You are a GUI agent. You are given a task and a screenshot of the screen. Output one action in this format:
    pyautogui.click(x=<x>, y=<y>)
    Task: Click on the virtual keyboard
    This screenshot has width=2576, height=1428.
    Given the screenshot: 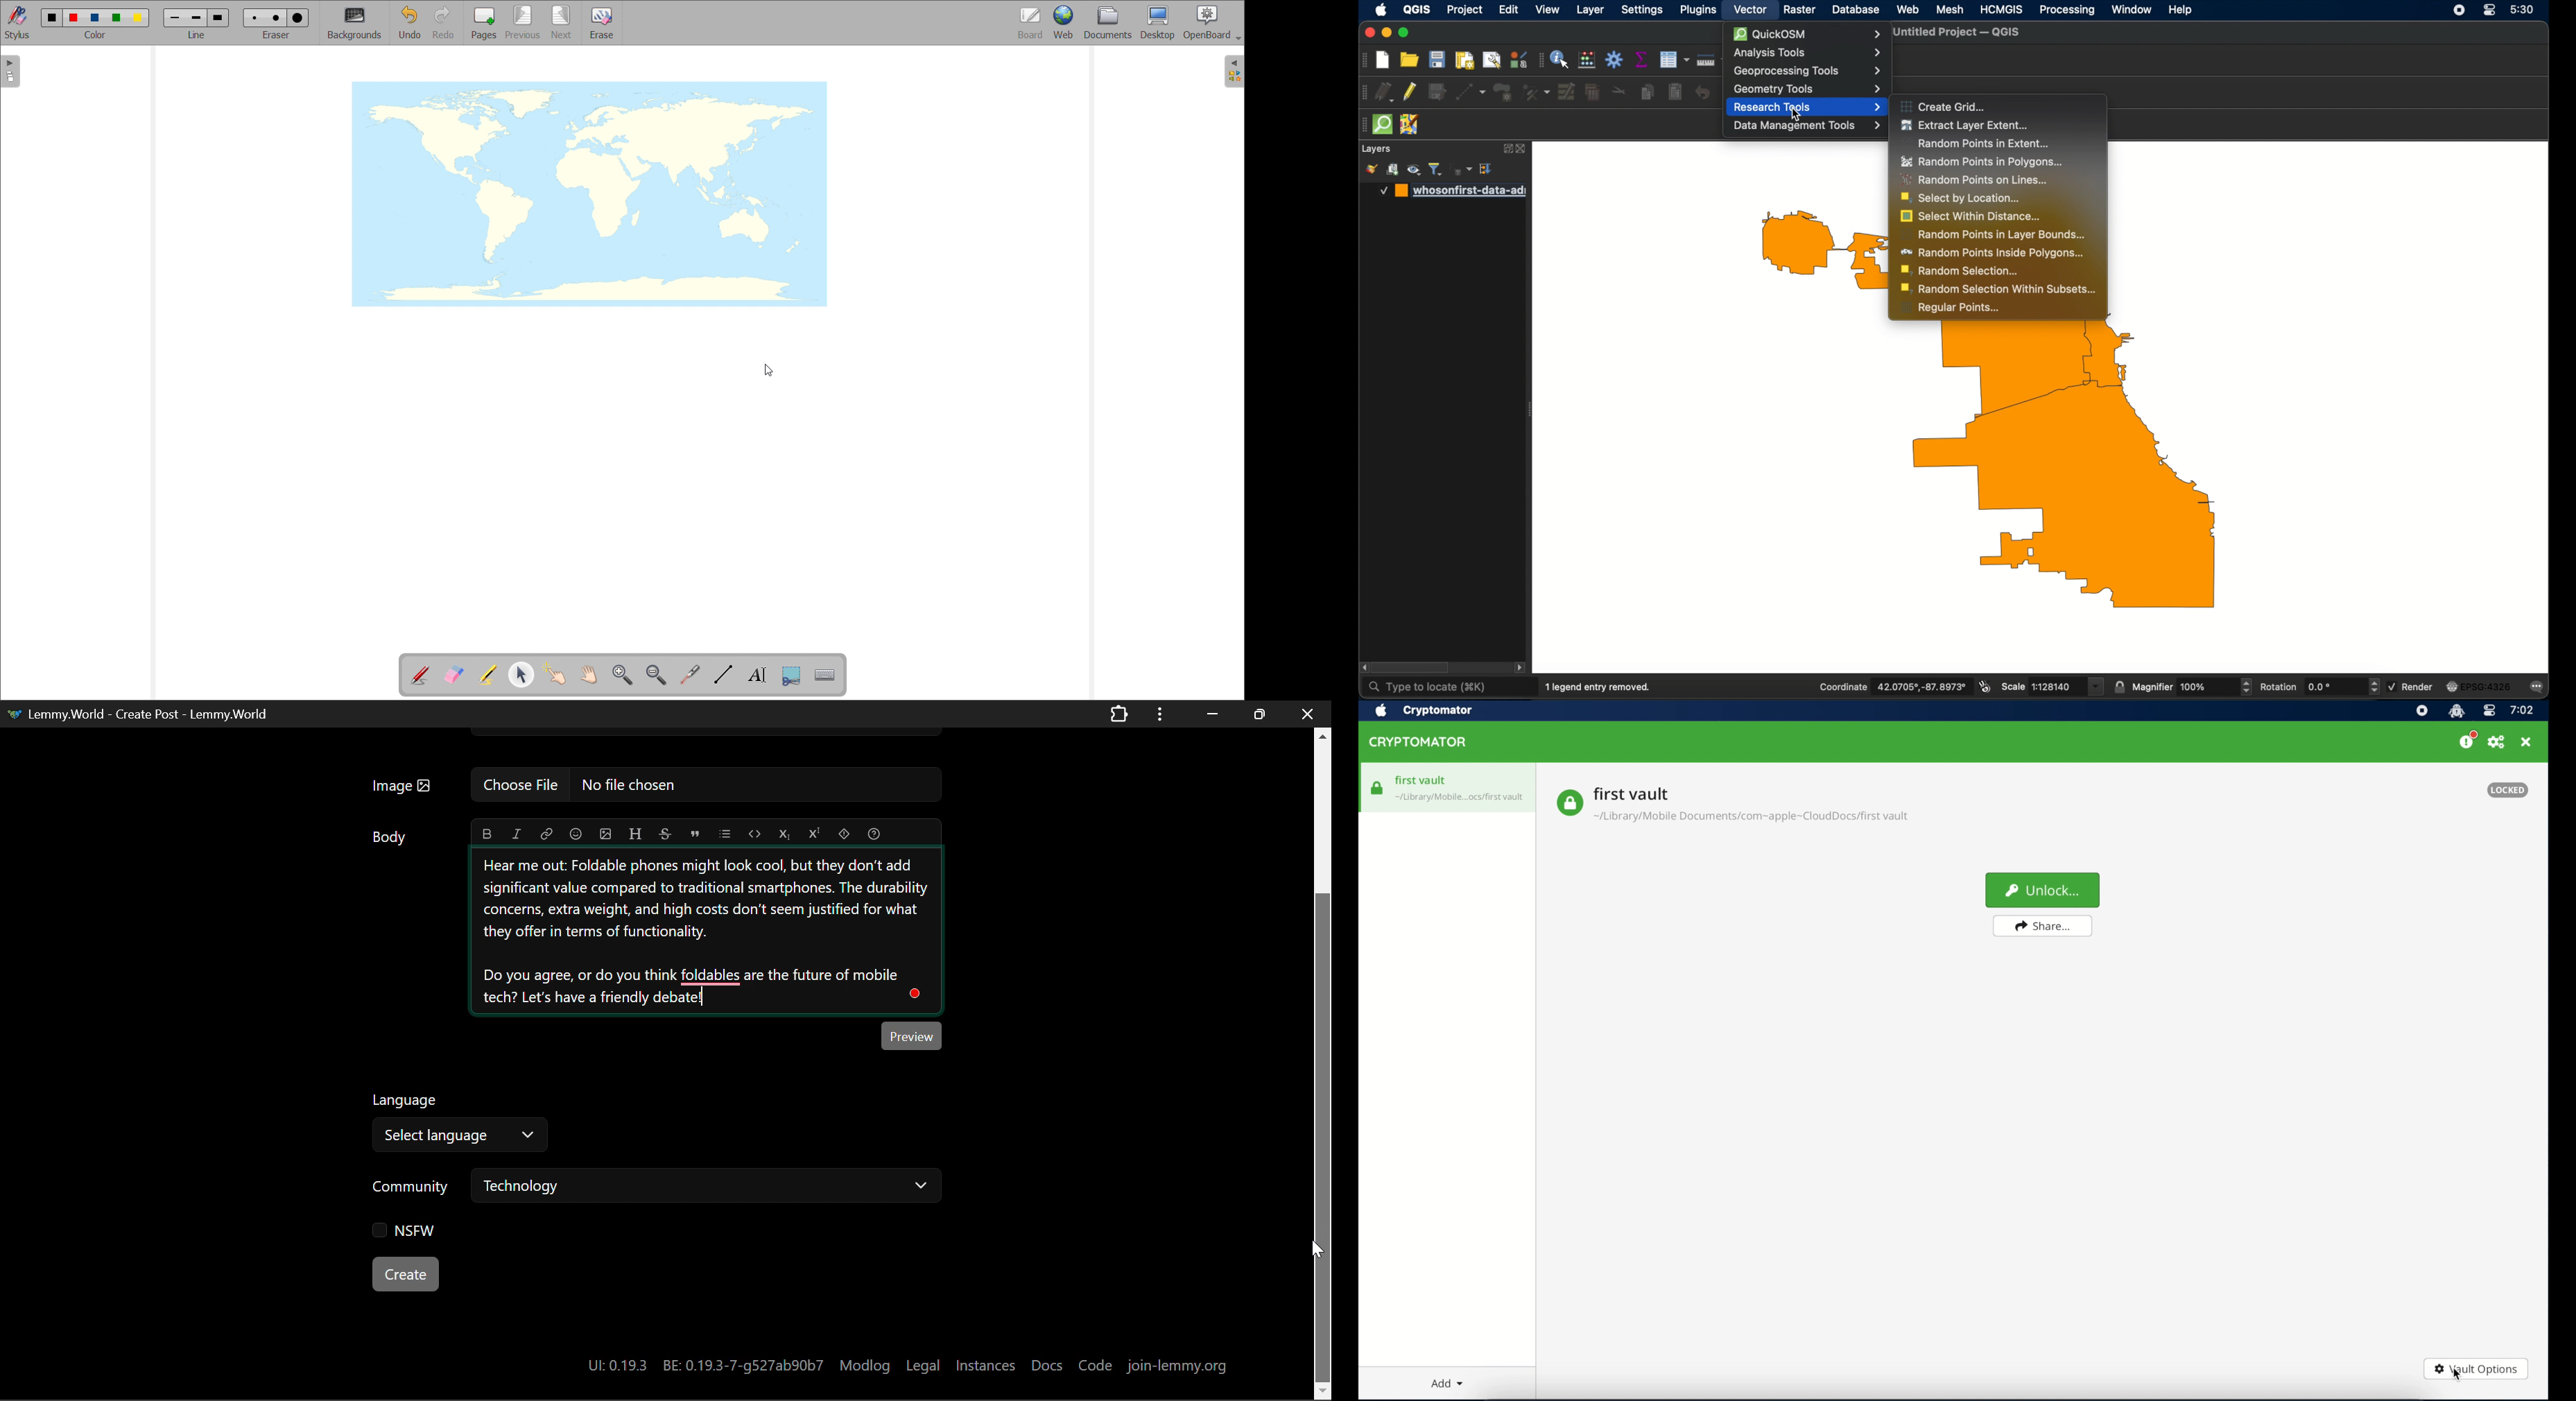 What is the action you would take?
    pyautogui.click(x=825, y=675)
    